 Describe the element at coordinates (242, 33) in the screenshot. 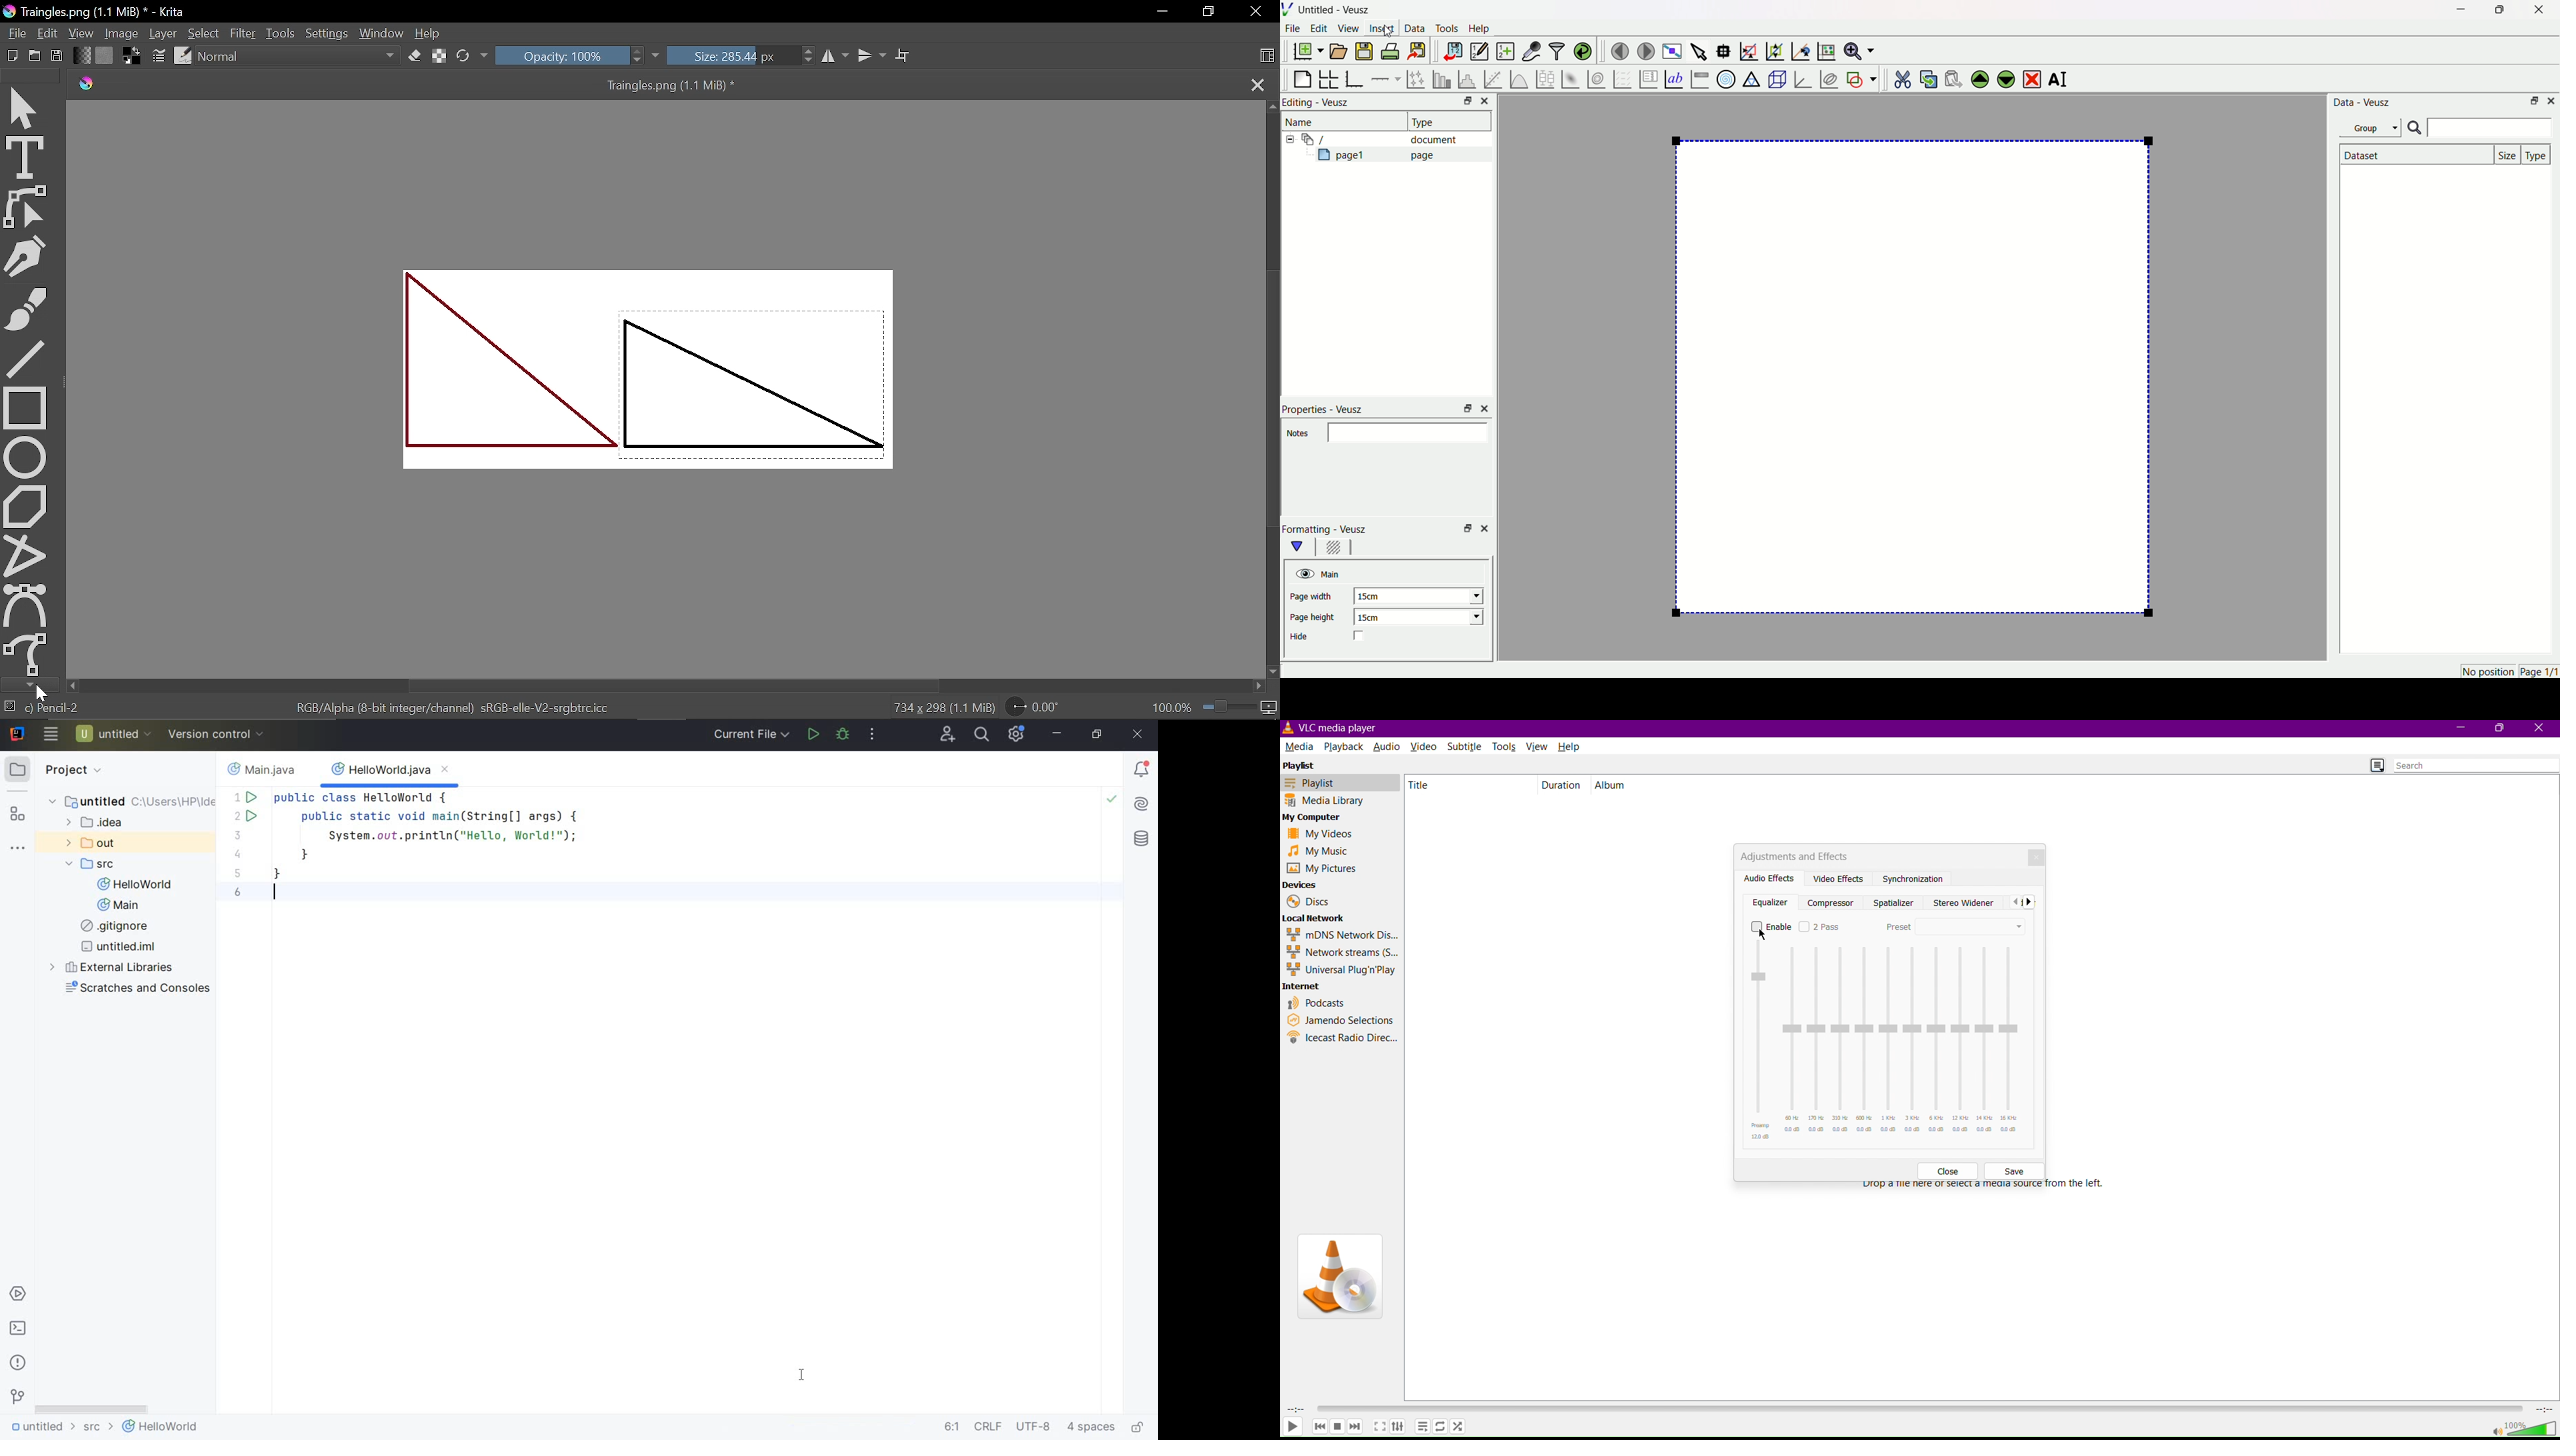

I see `Filter` at that location.